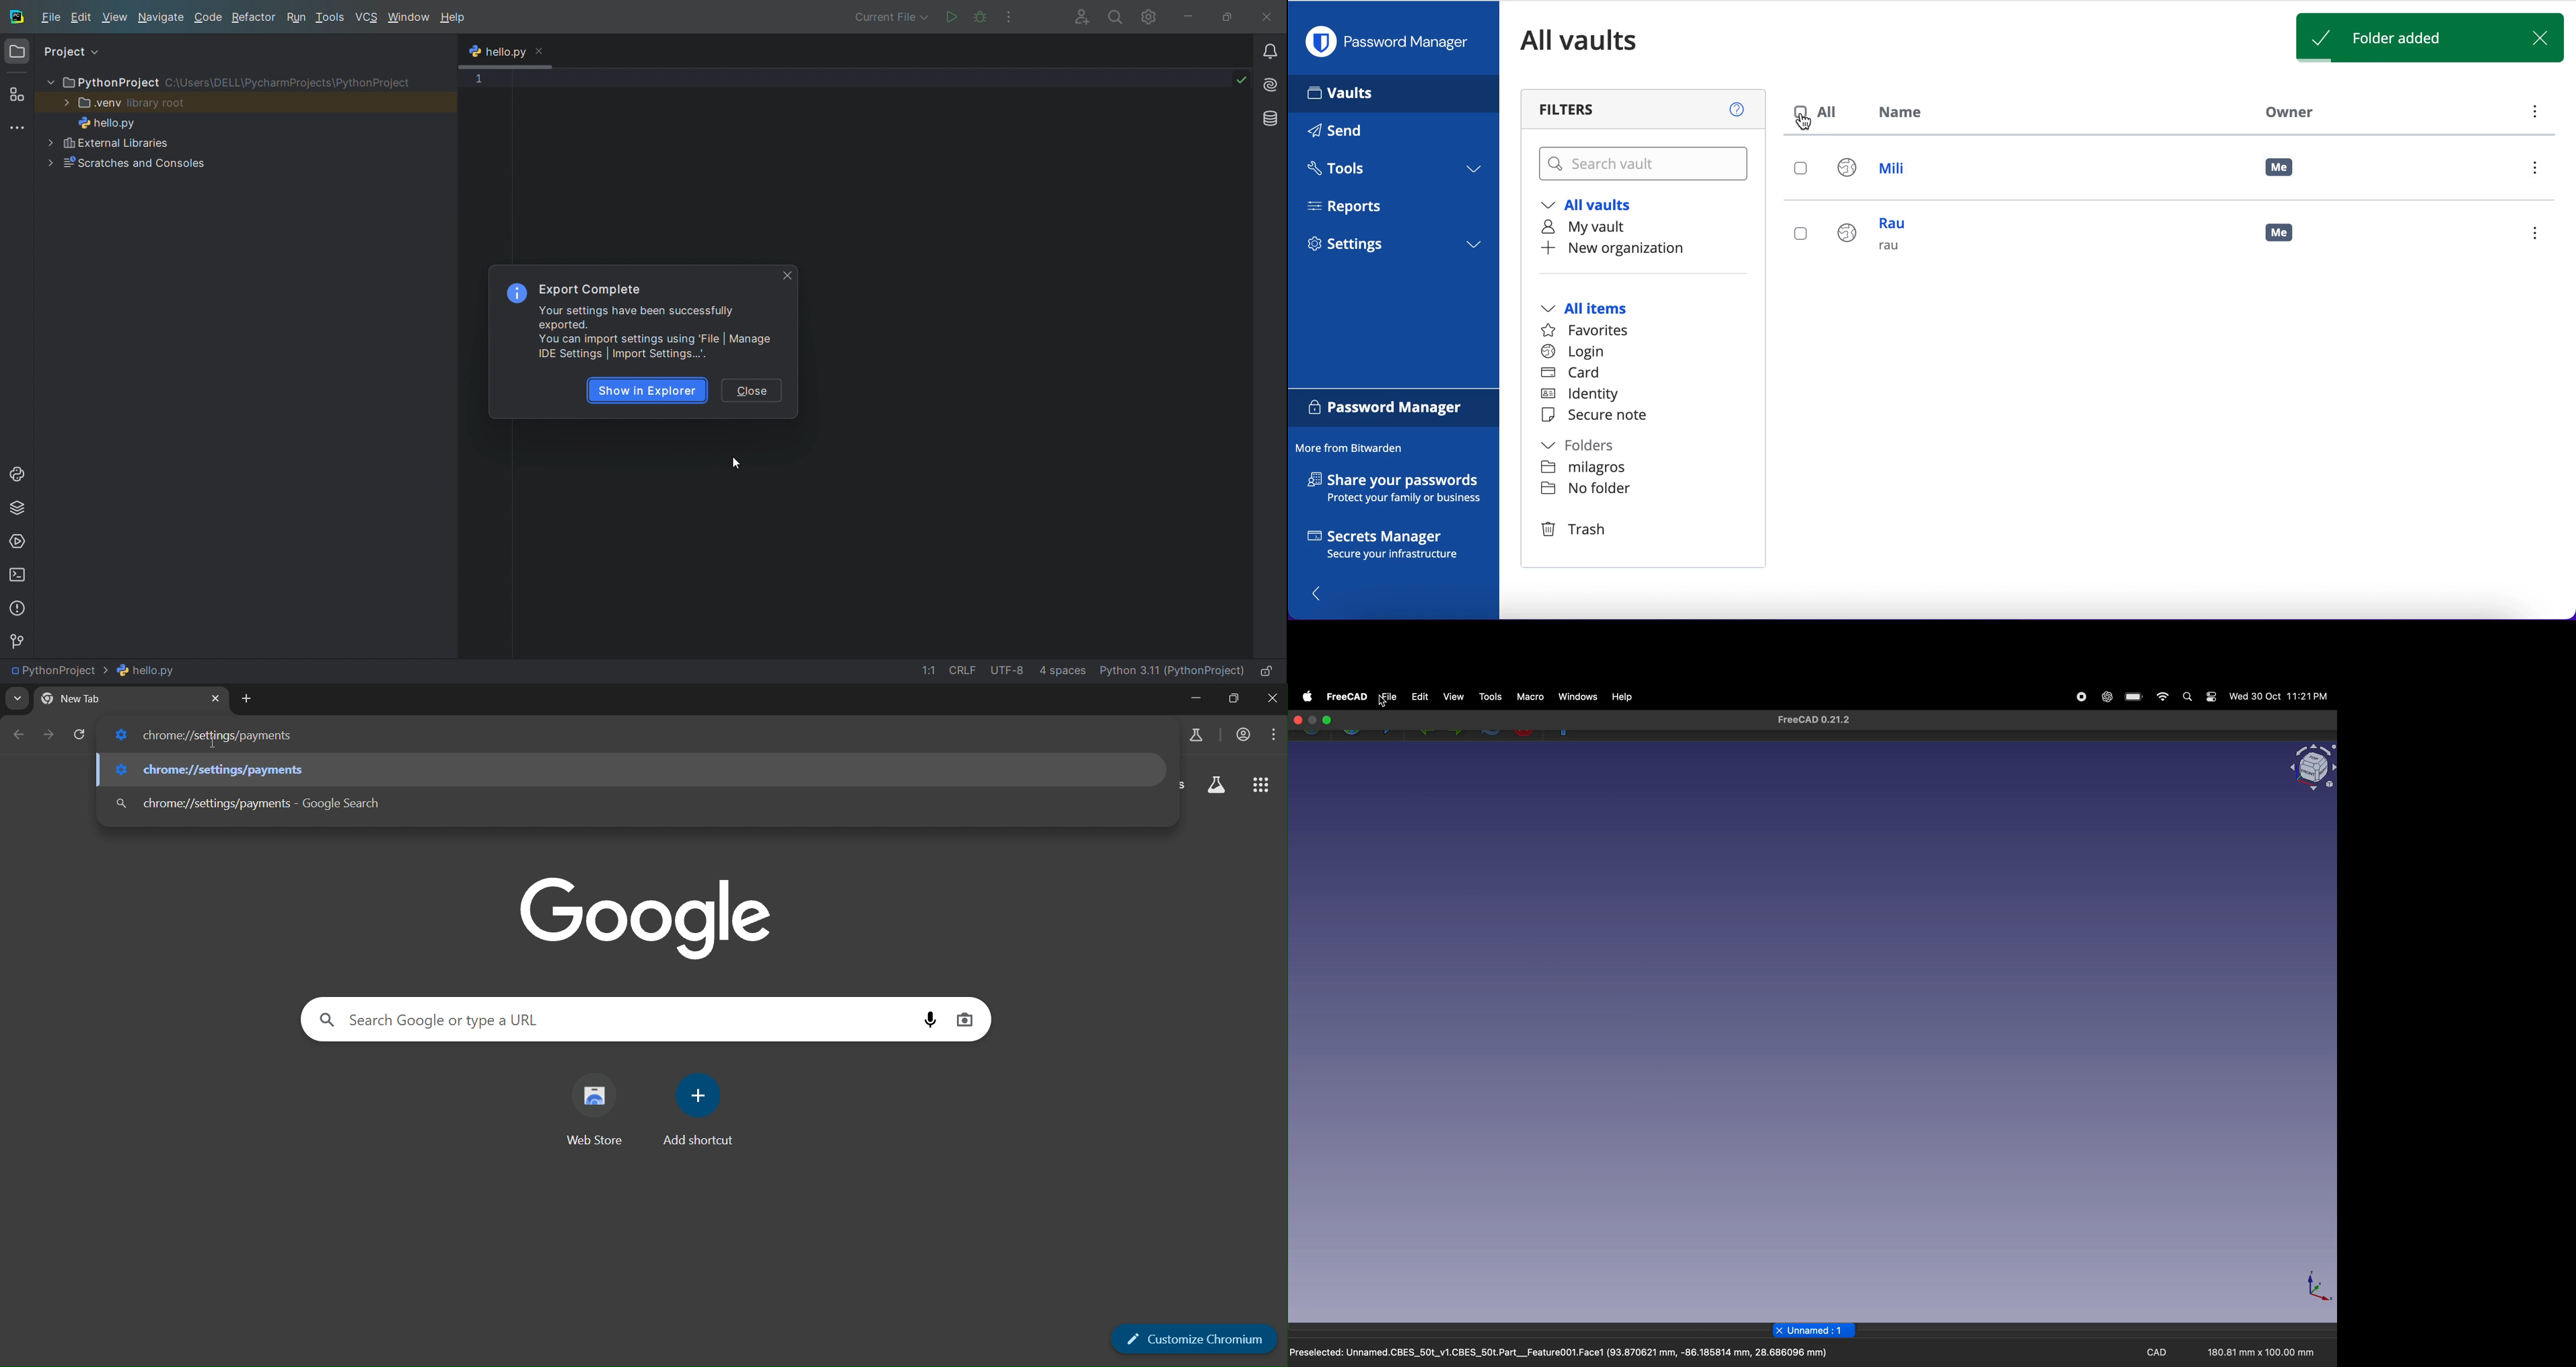 This screenshot has width=2576, height=1372. Describe the element at coordinates (1799, 234) in the screenshot. I see `select login rau` at that location.